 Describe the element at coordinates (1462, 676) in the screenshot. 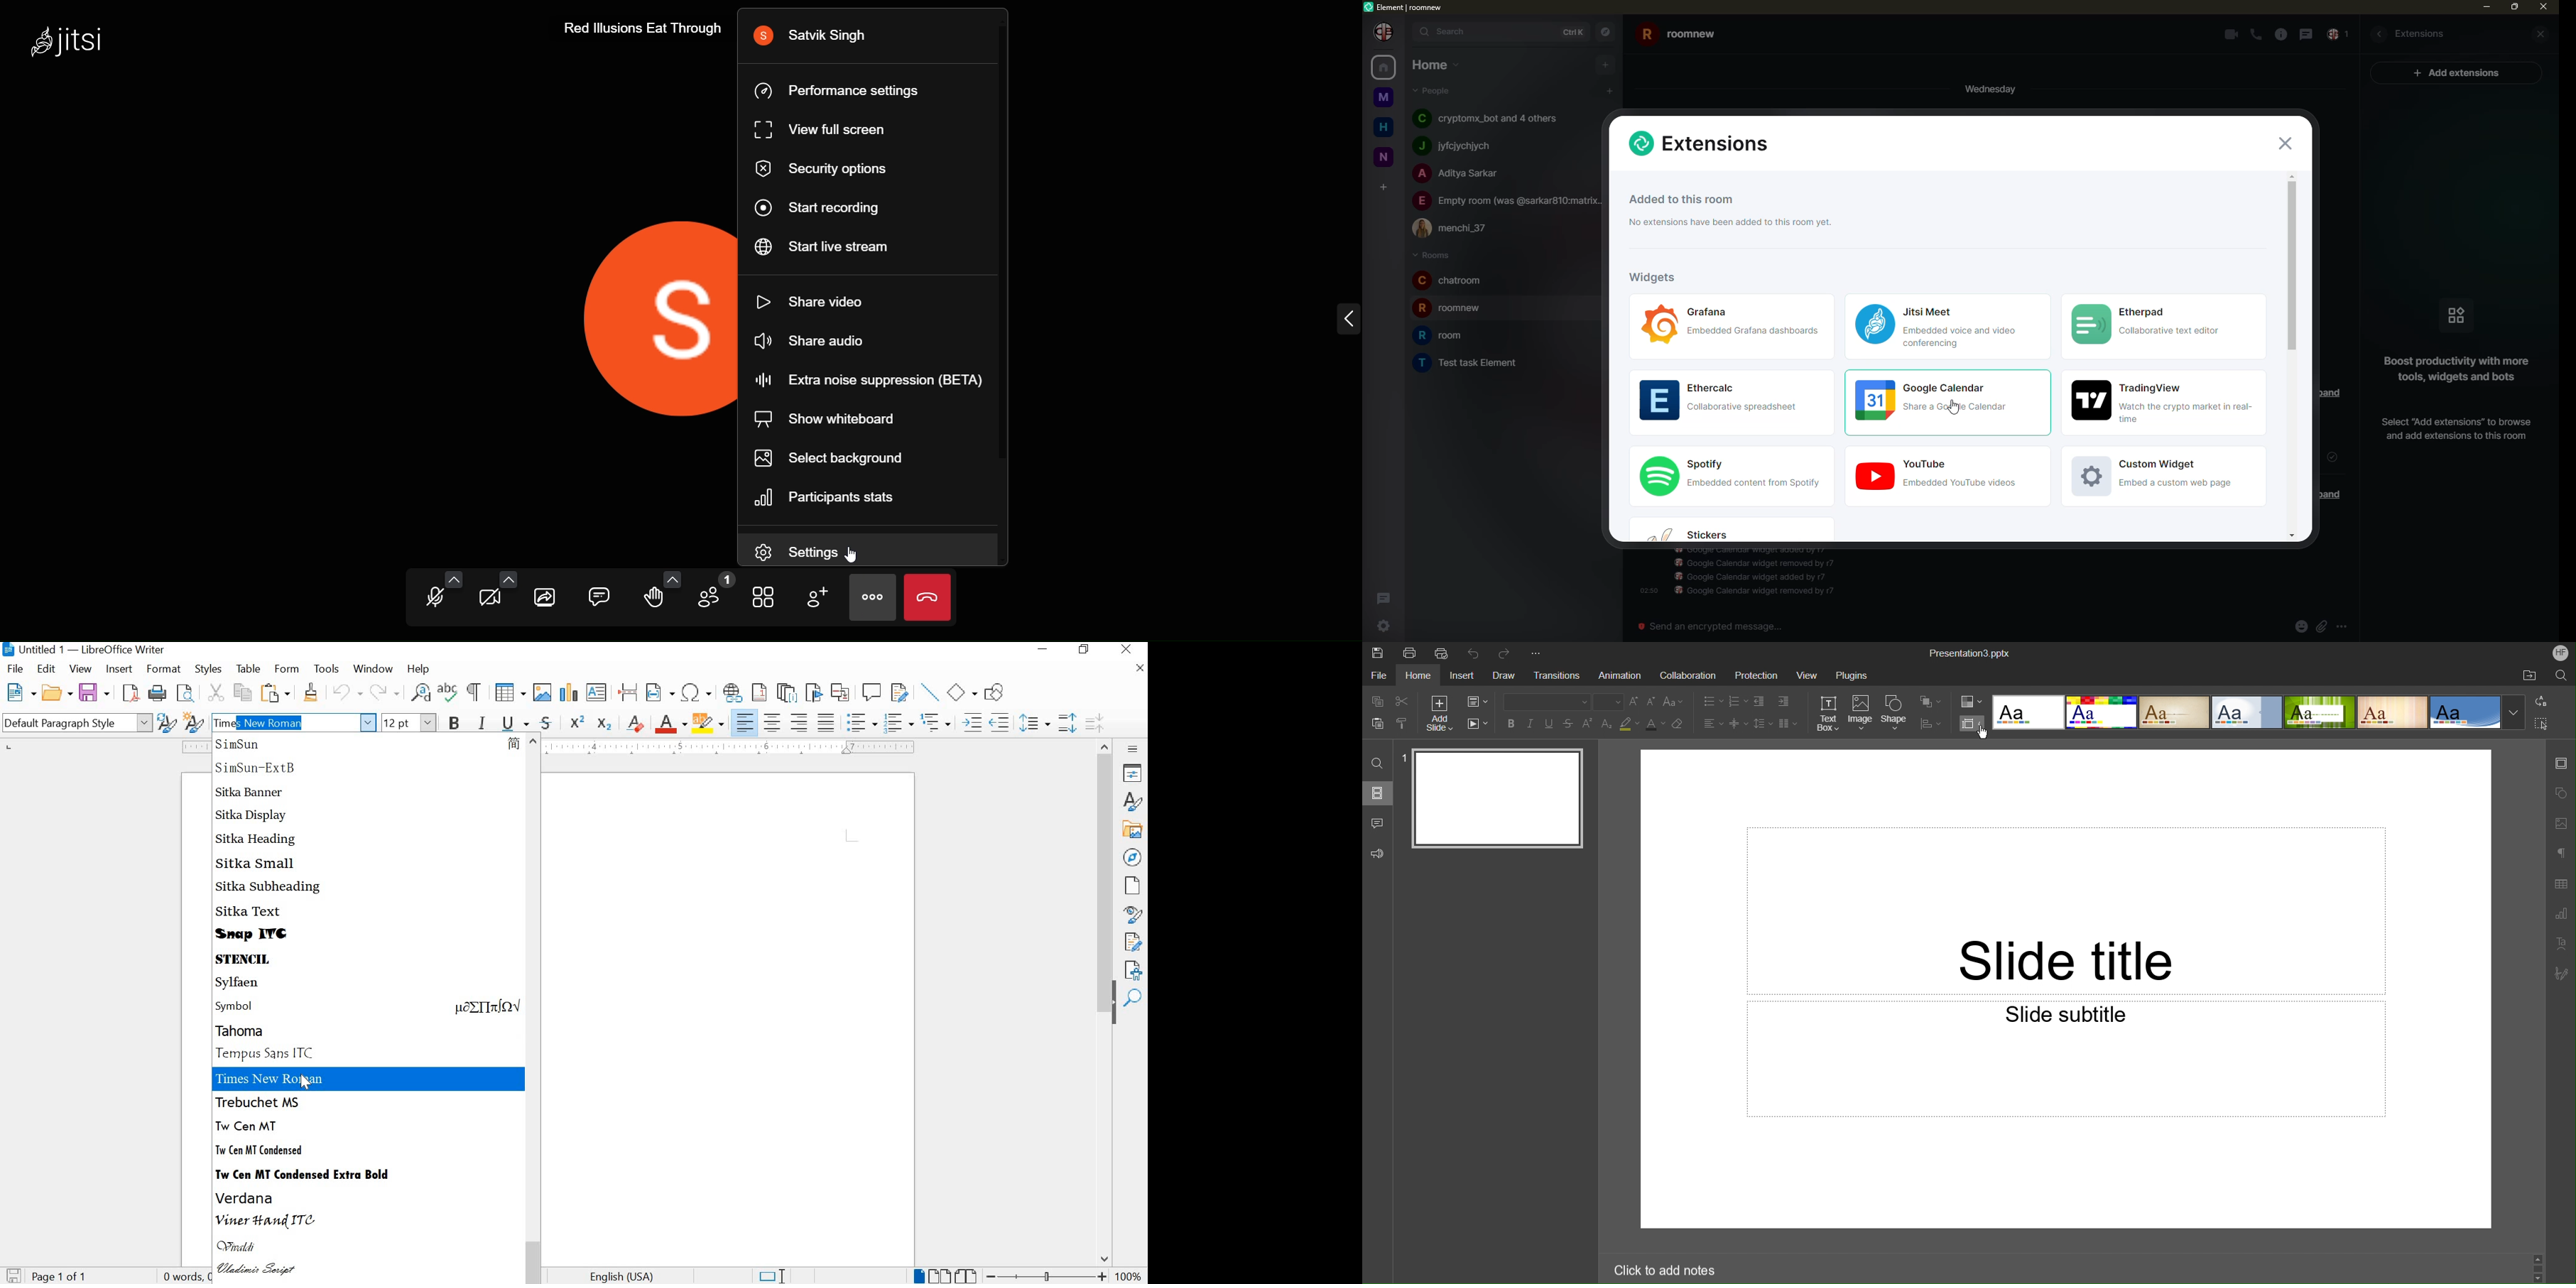

I see `Insert` at that location.